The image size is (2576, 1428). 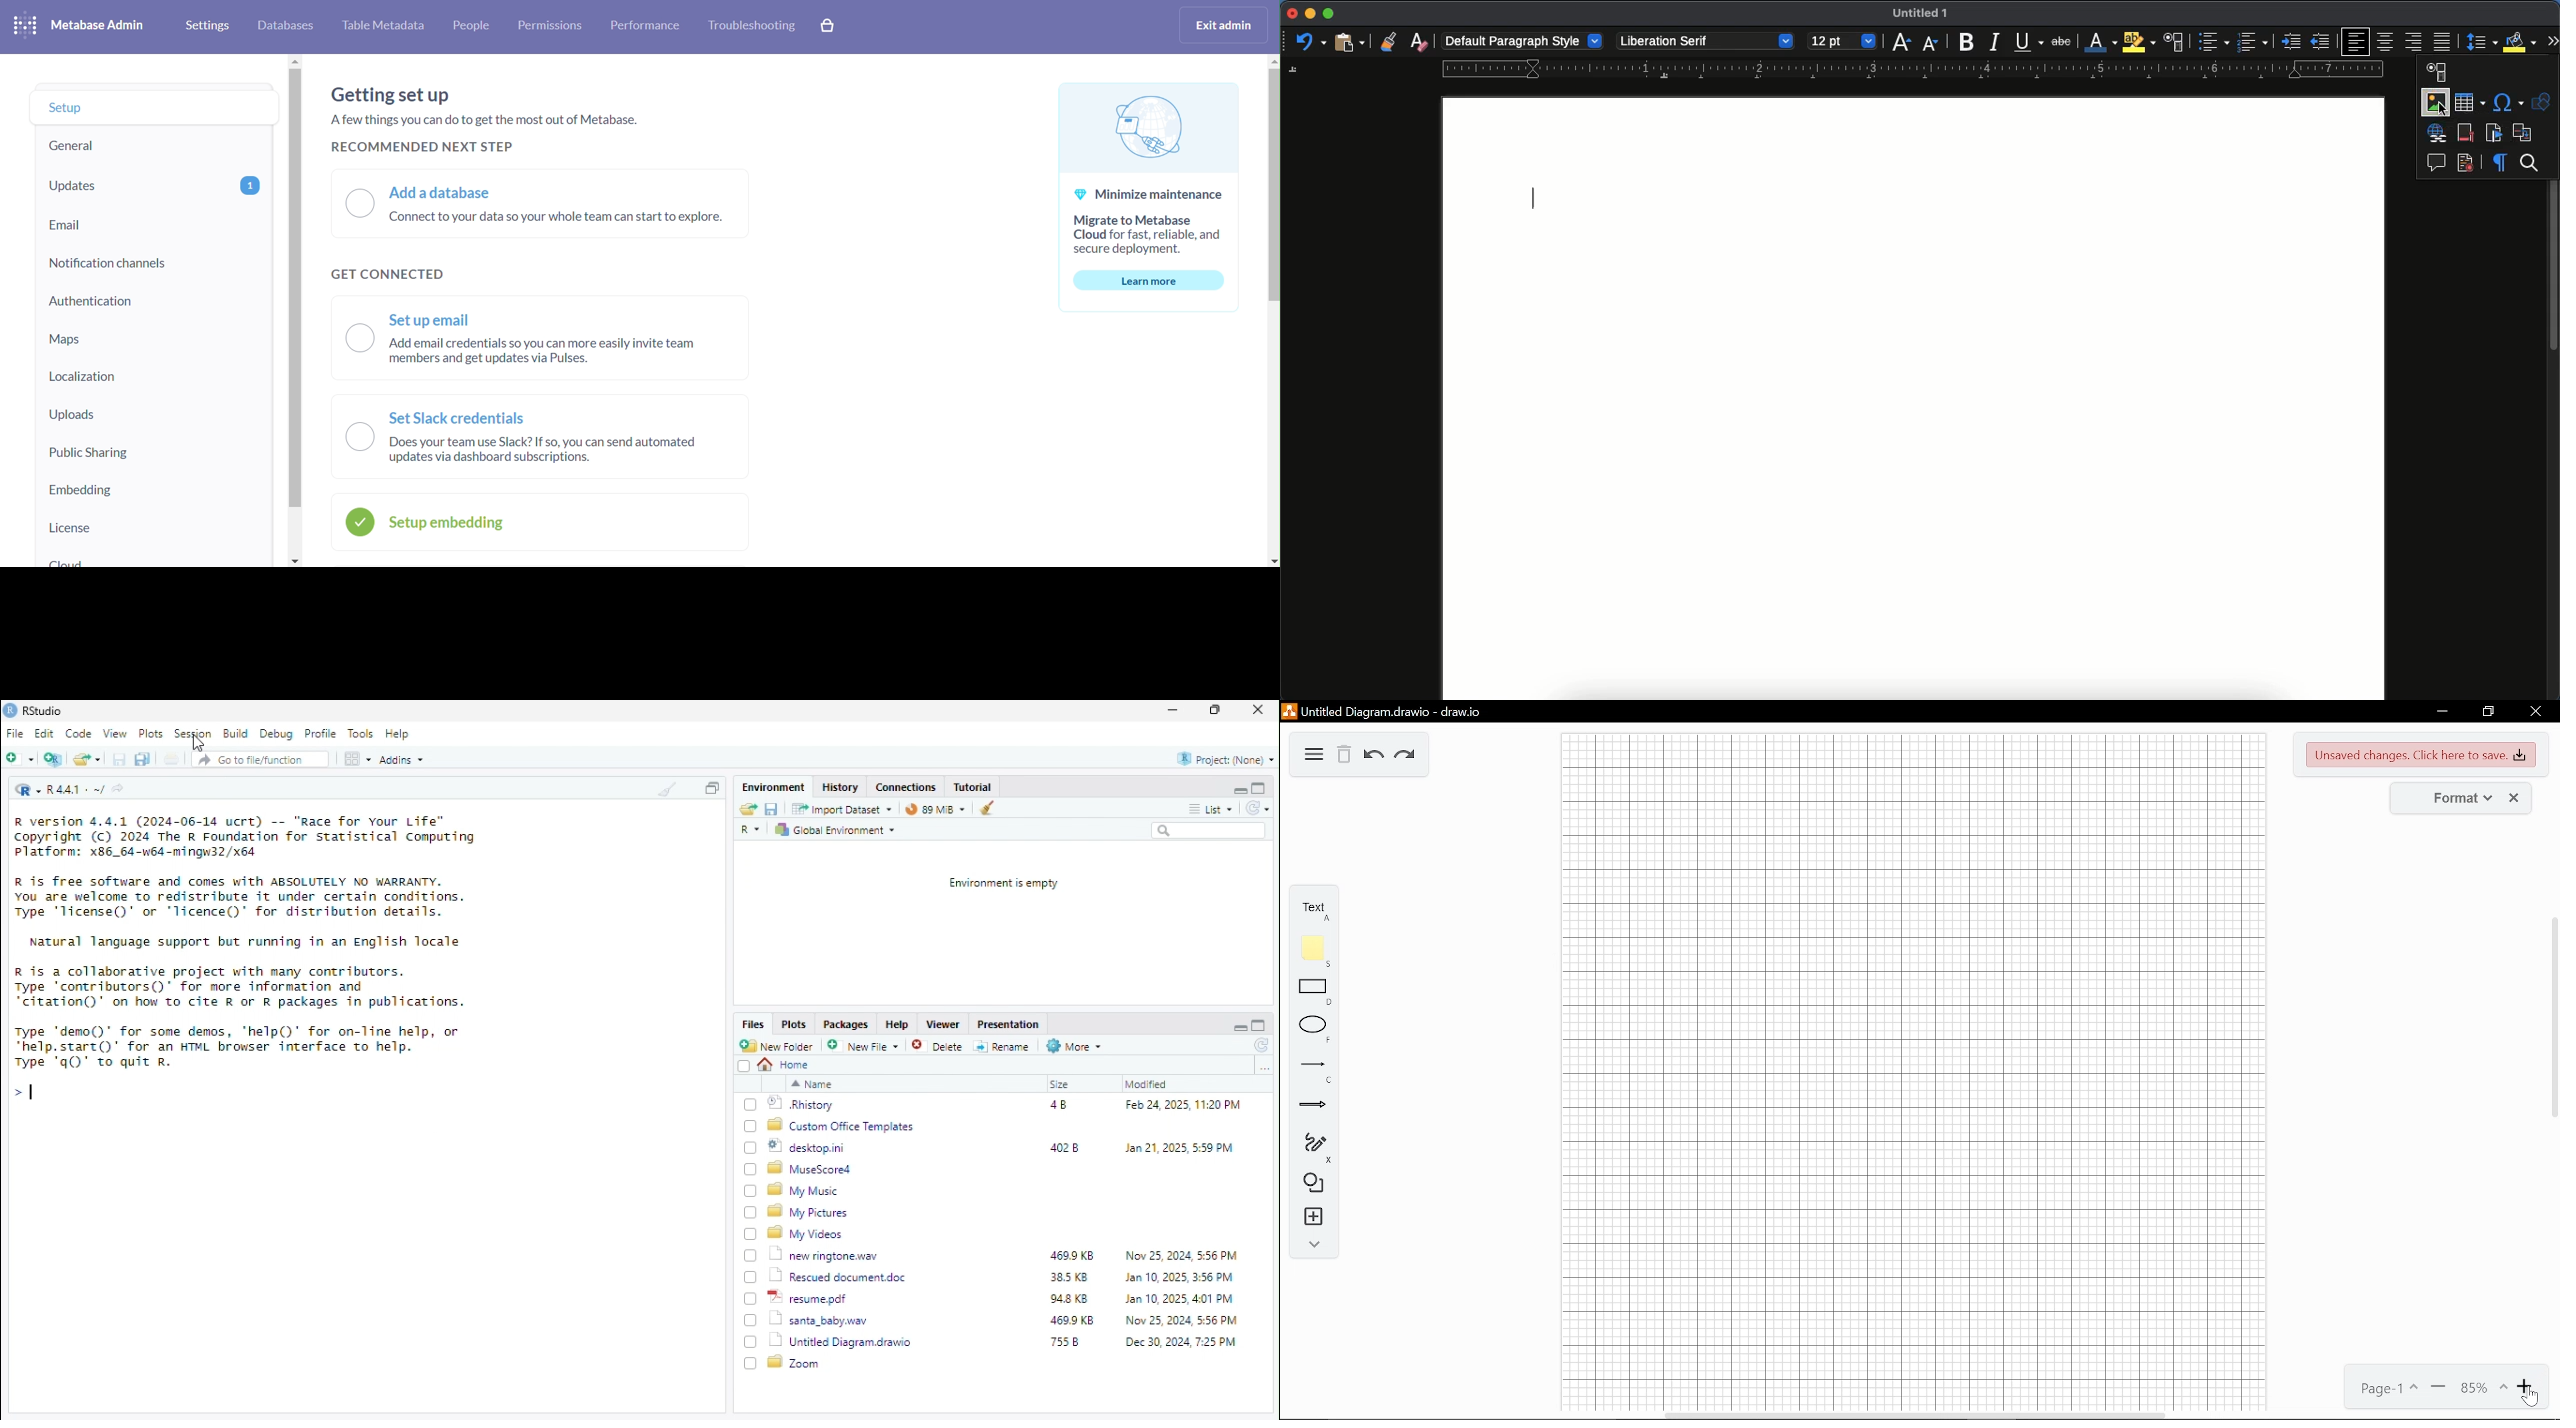 I want to click on maximise, so click(x=1215, y=709).